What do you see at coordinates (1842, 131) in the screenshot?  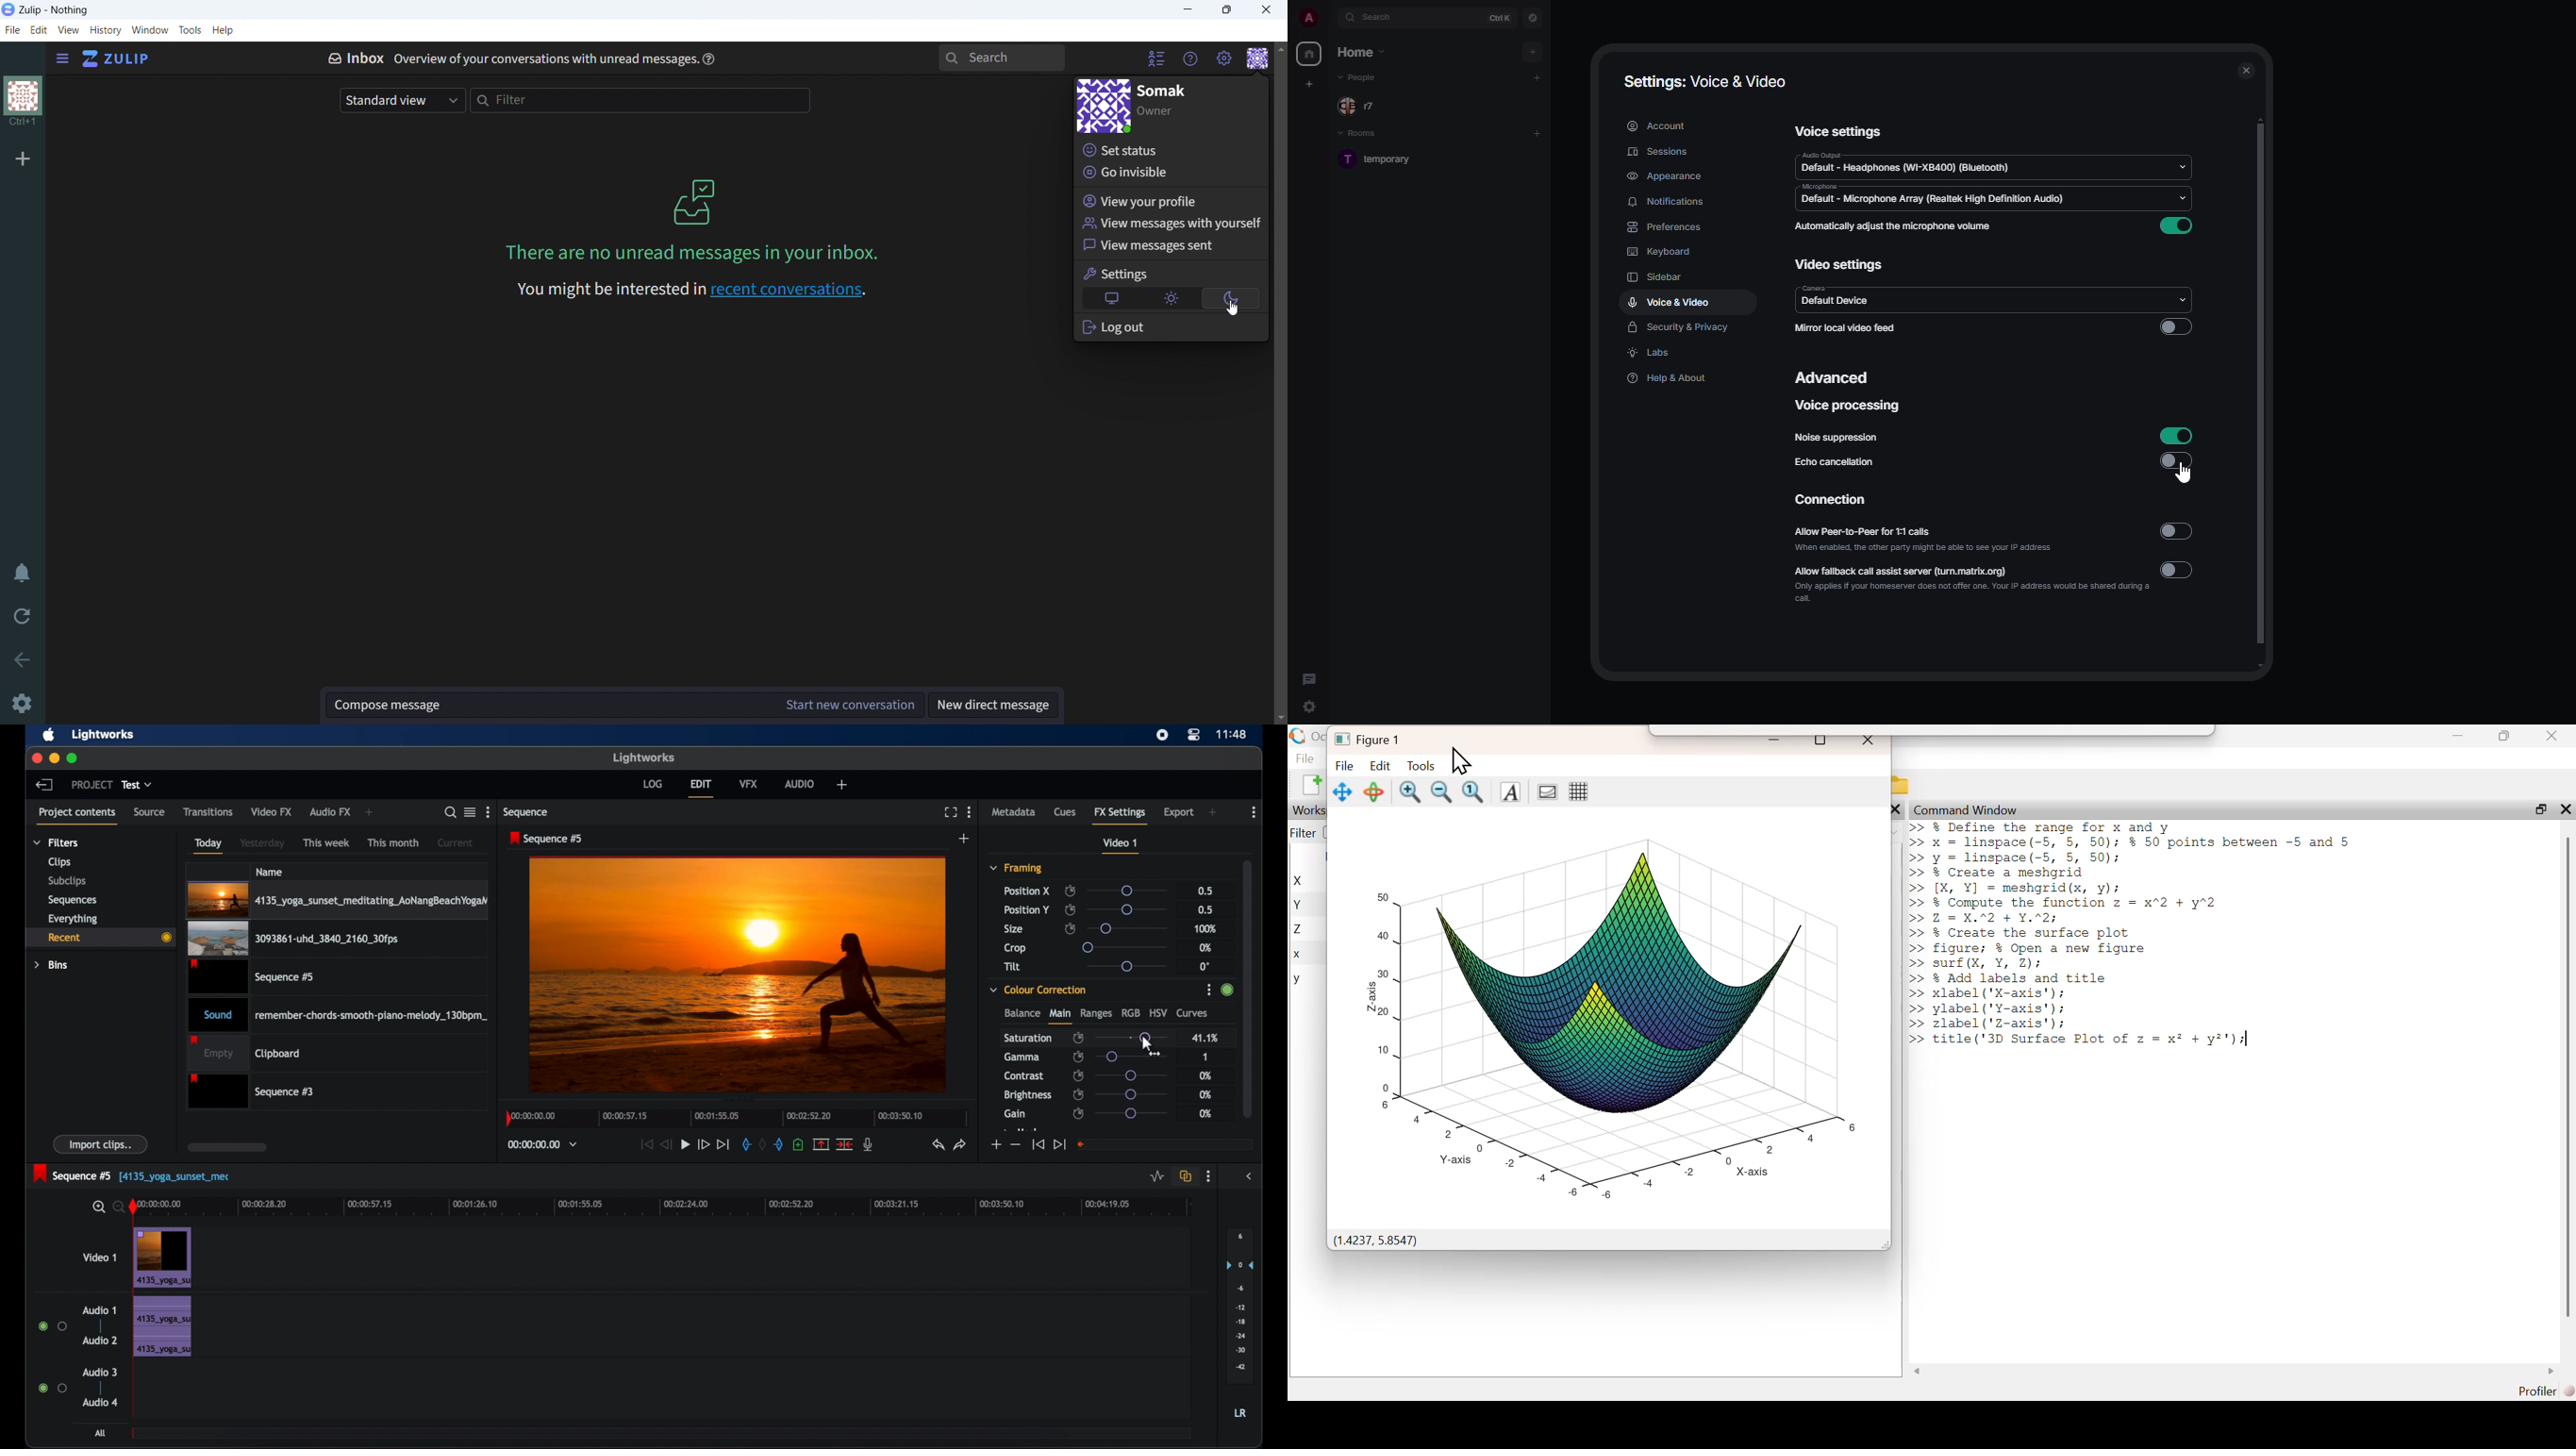 I see `voice settings` at bounding box center [1842, 131].